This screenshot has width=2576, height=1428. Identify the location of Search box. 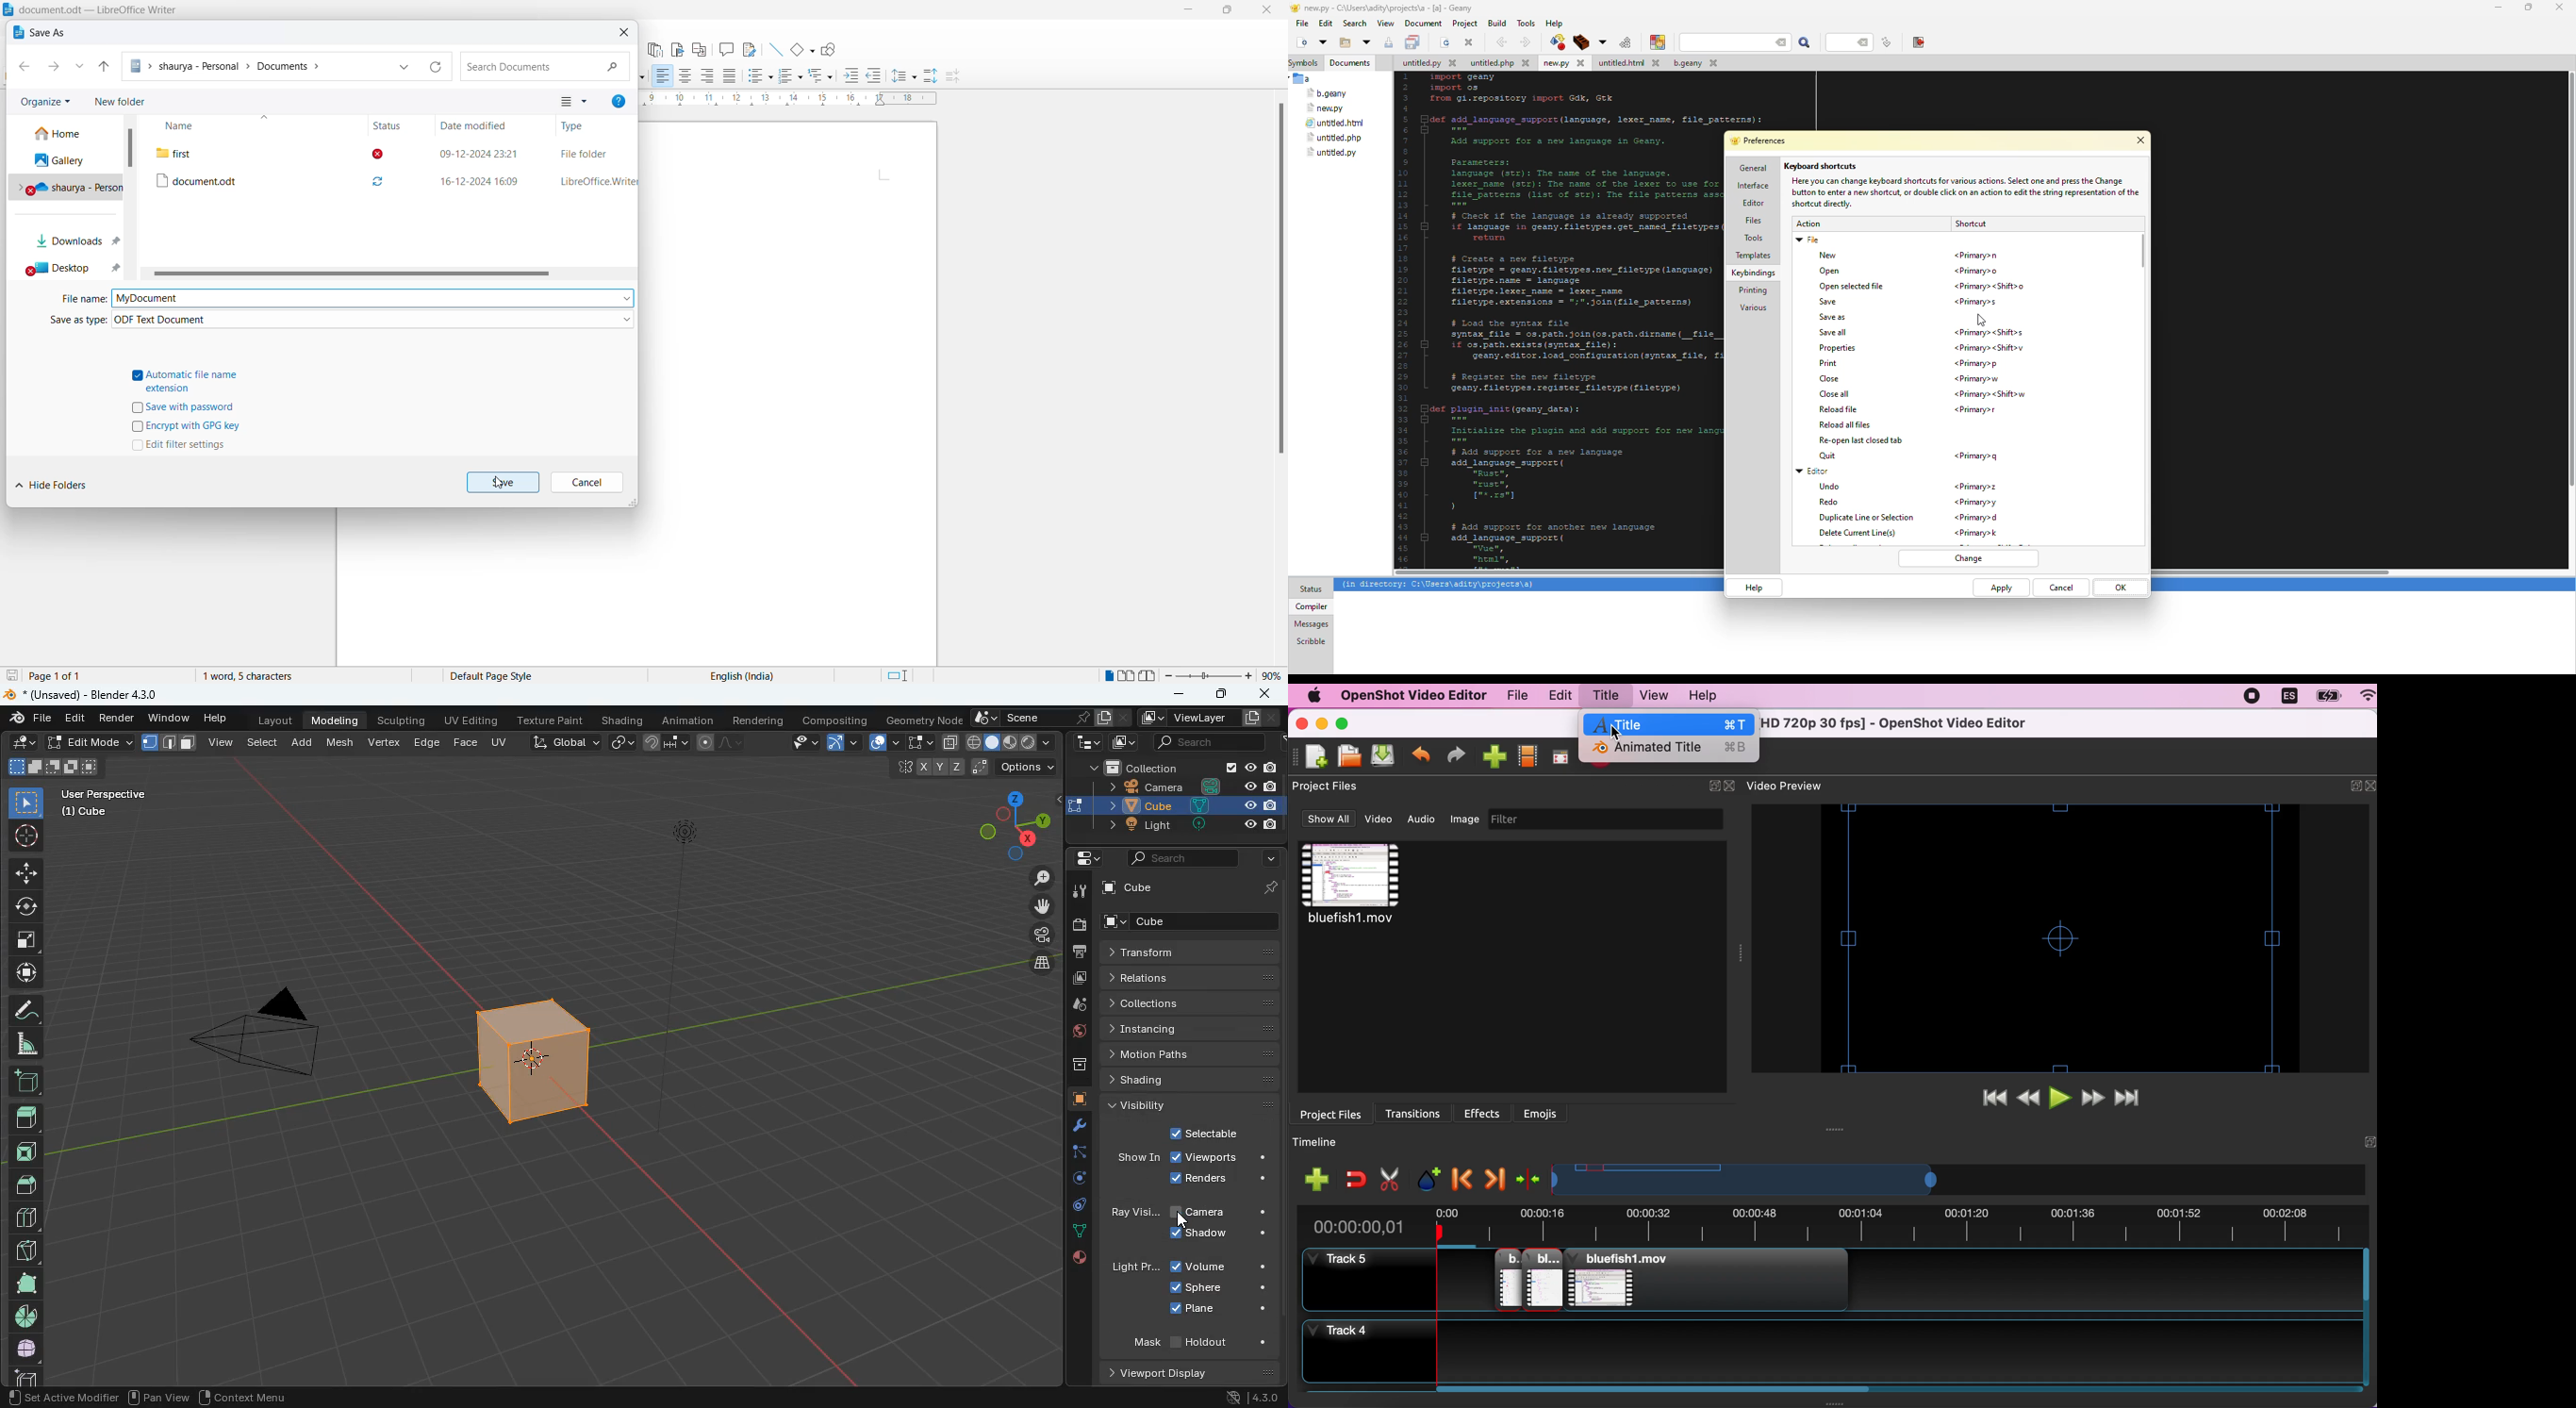
(545, 67).